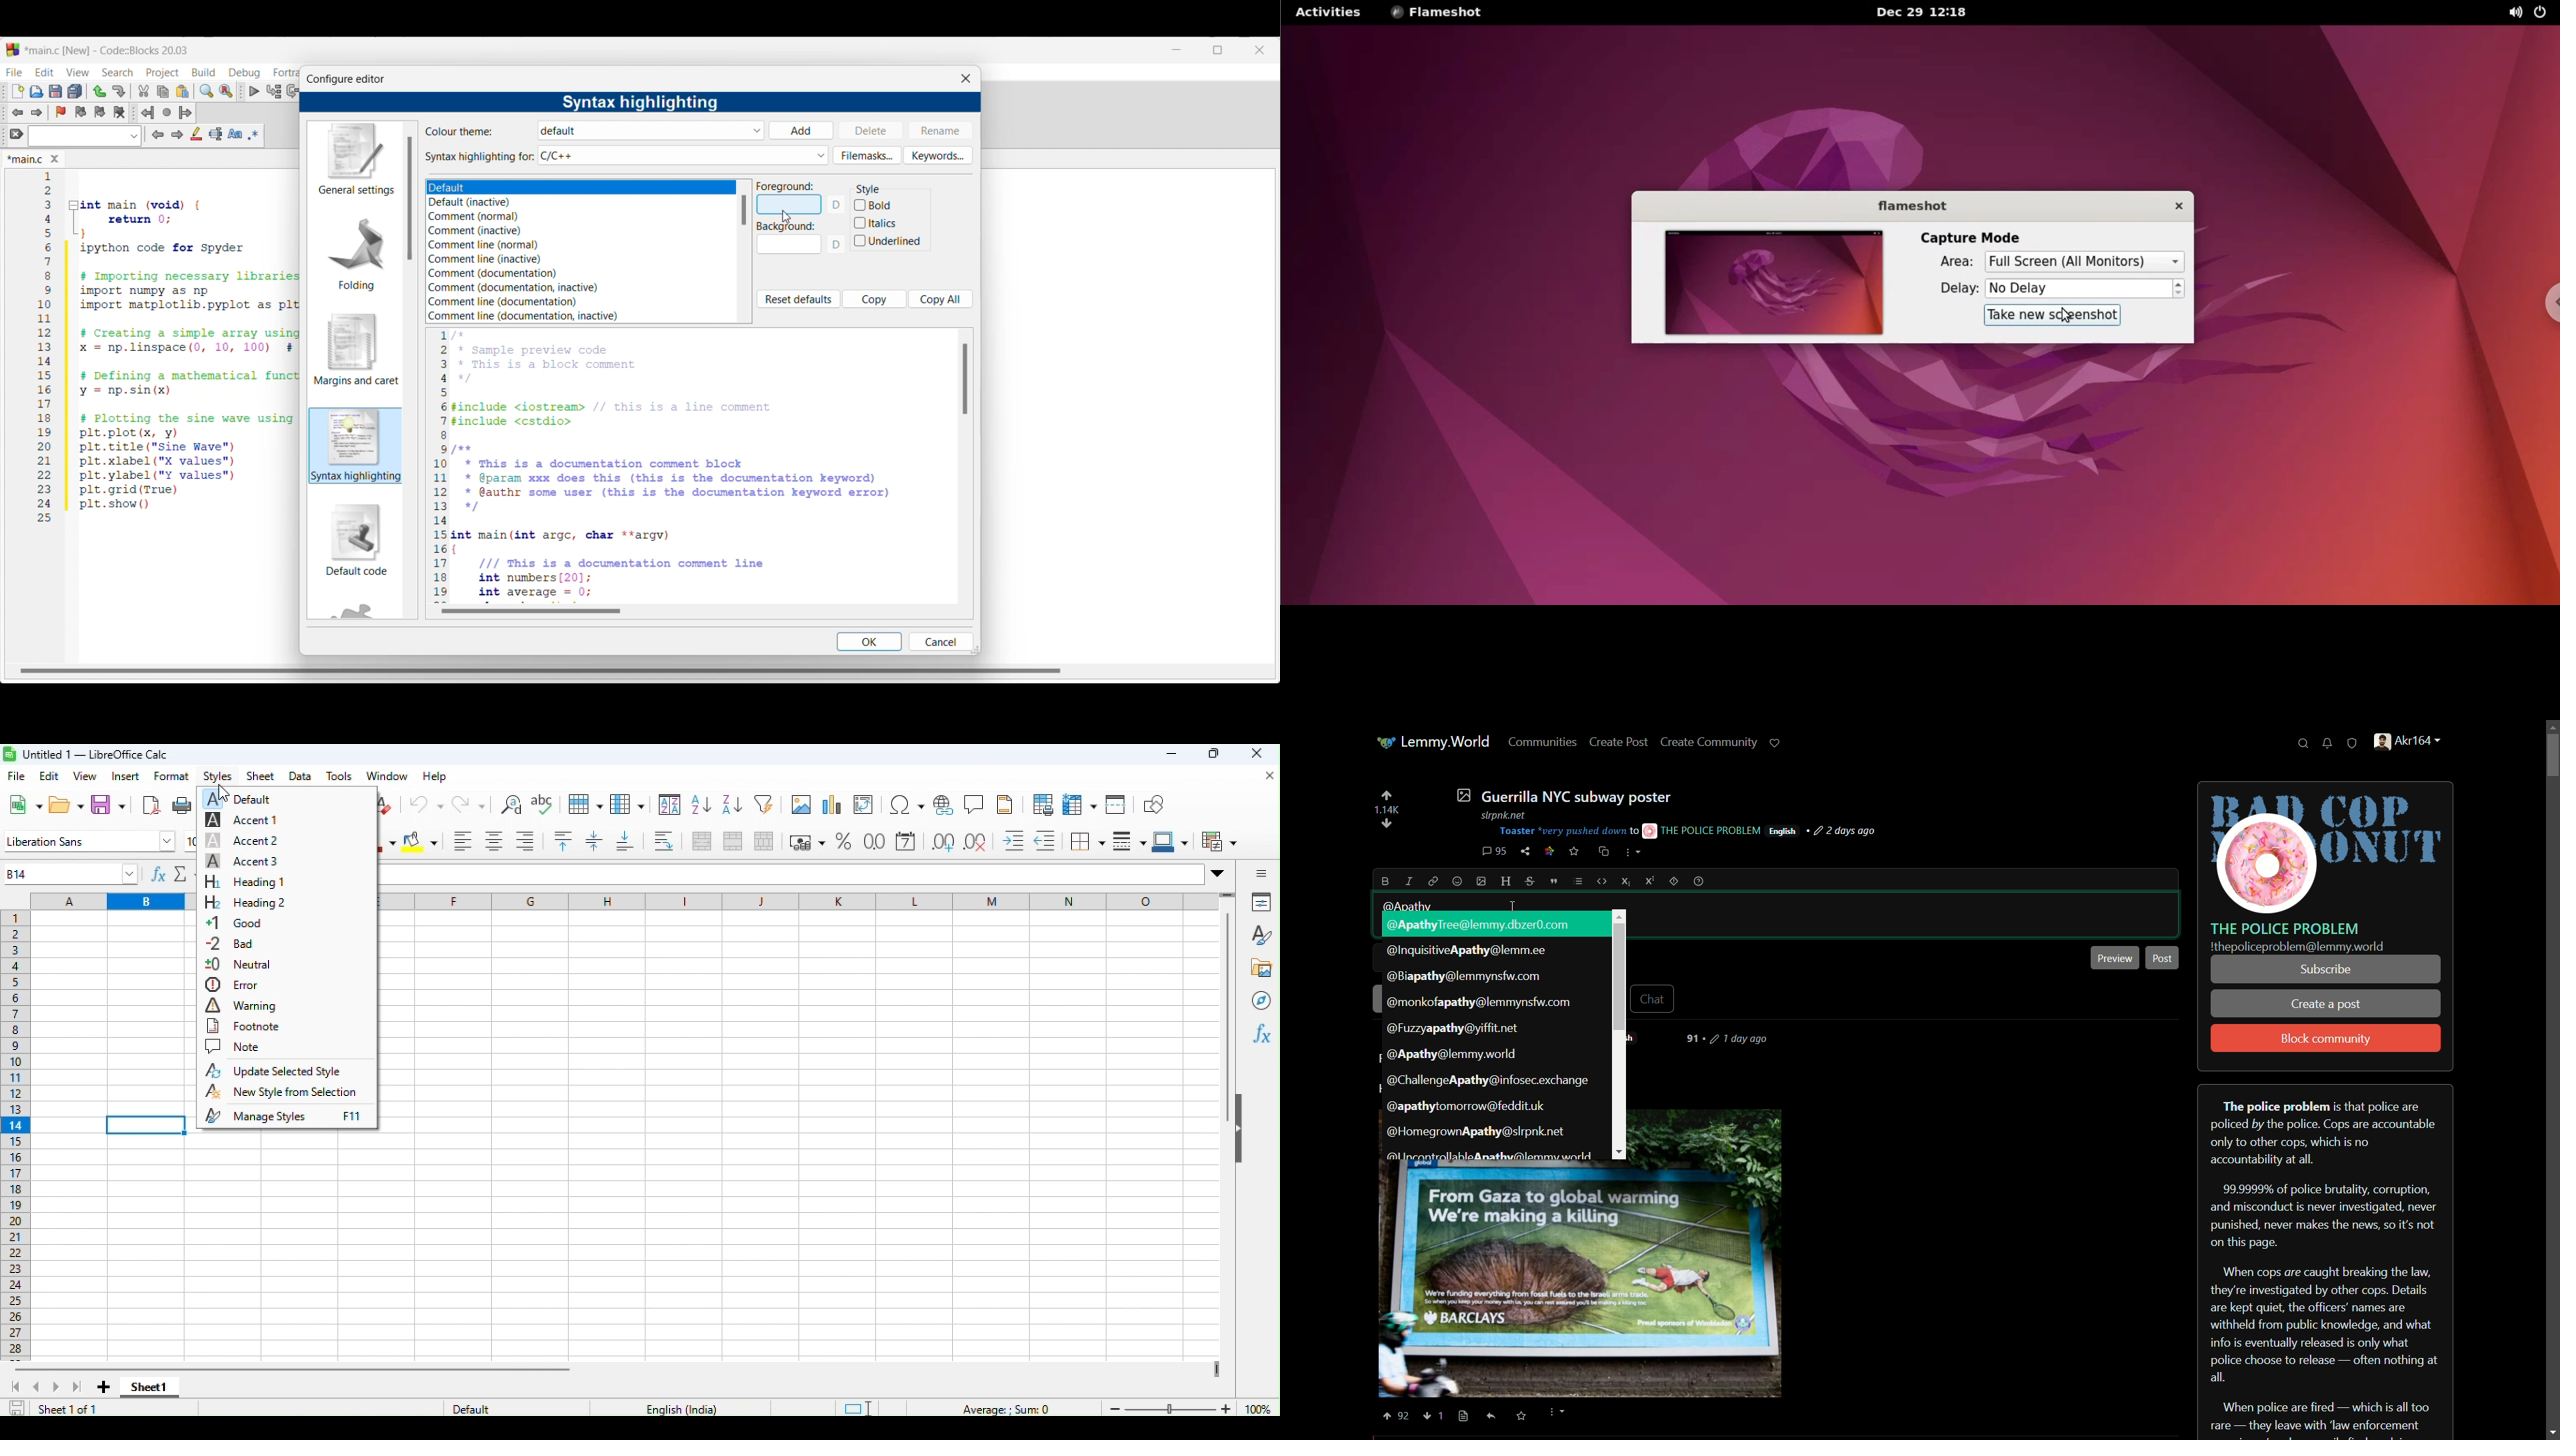  What do you see at coordinates (119, 91) in the screenshot?
I see `Redo` at bounding box center [119, 91].